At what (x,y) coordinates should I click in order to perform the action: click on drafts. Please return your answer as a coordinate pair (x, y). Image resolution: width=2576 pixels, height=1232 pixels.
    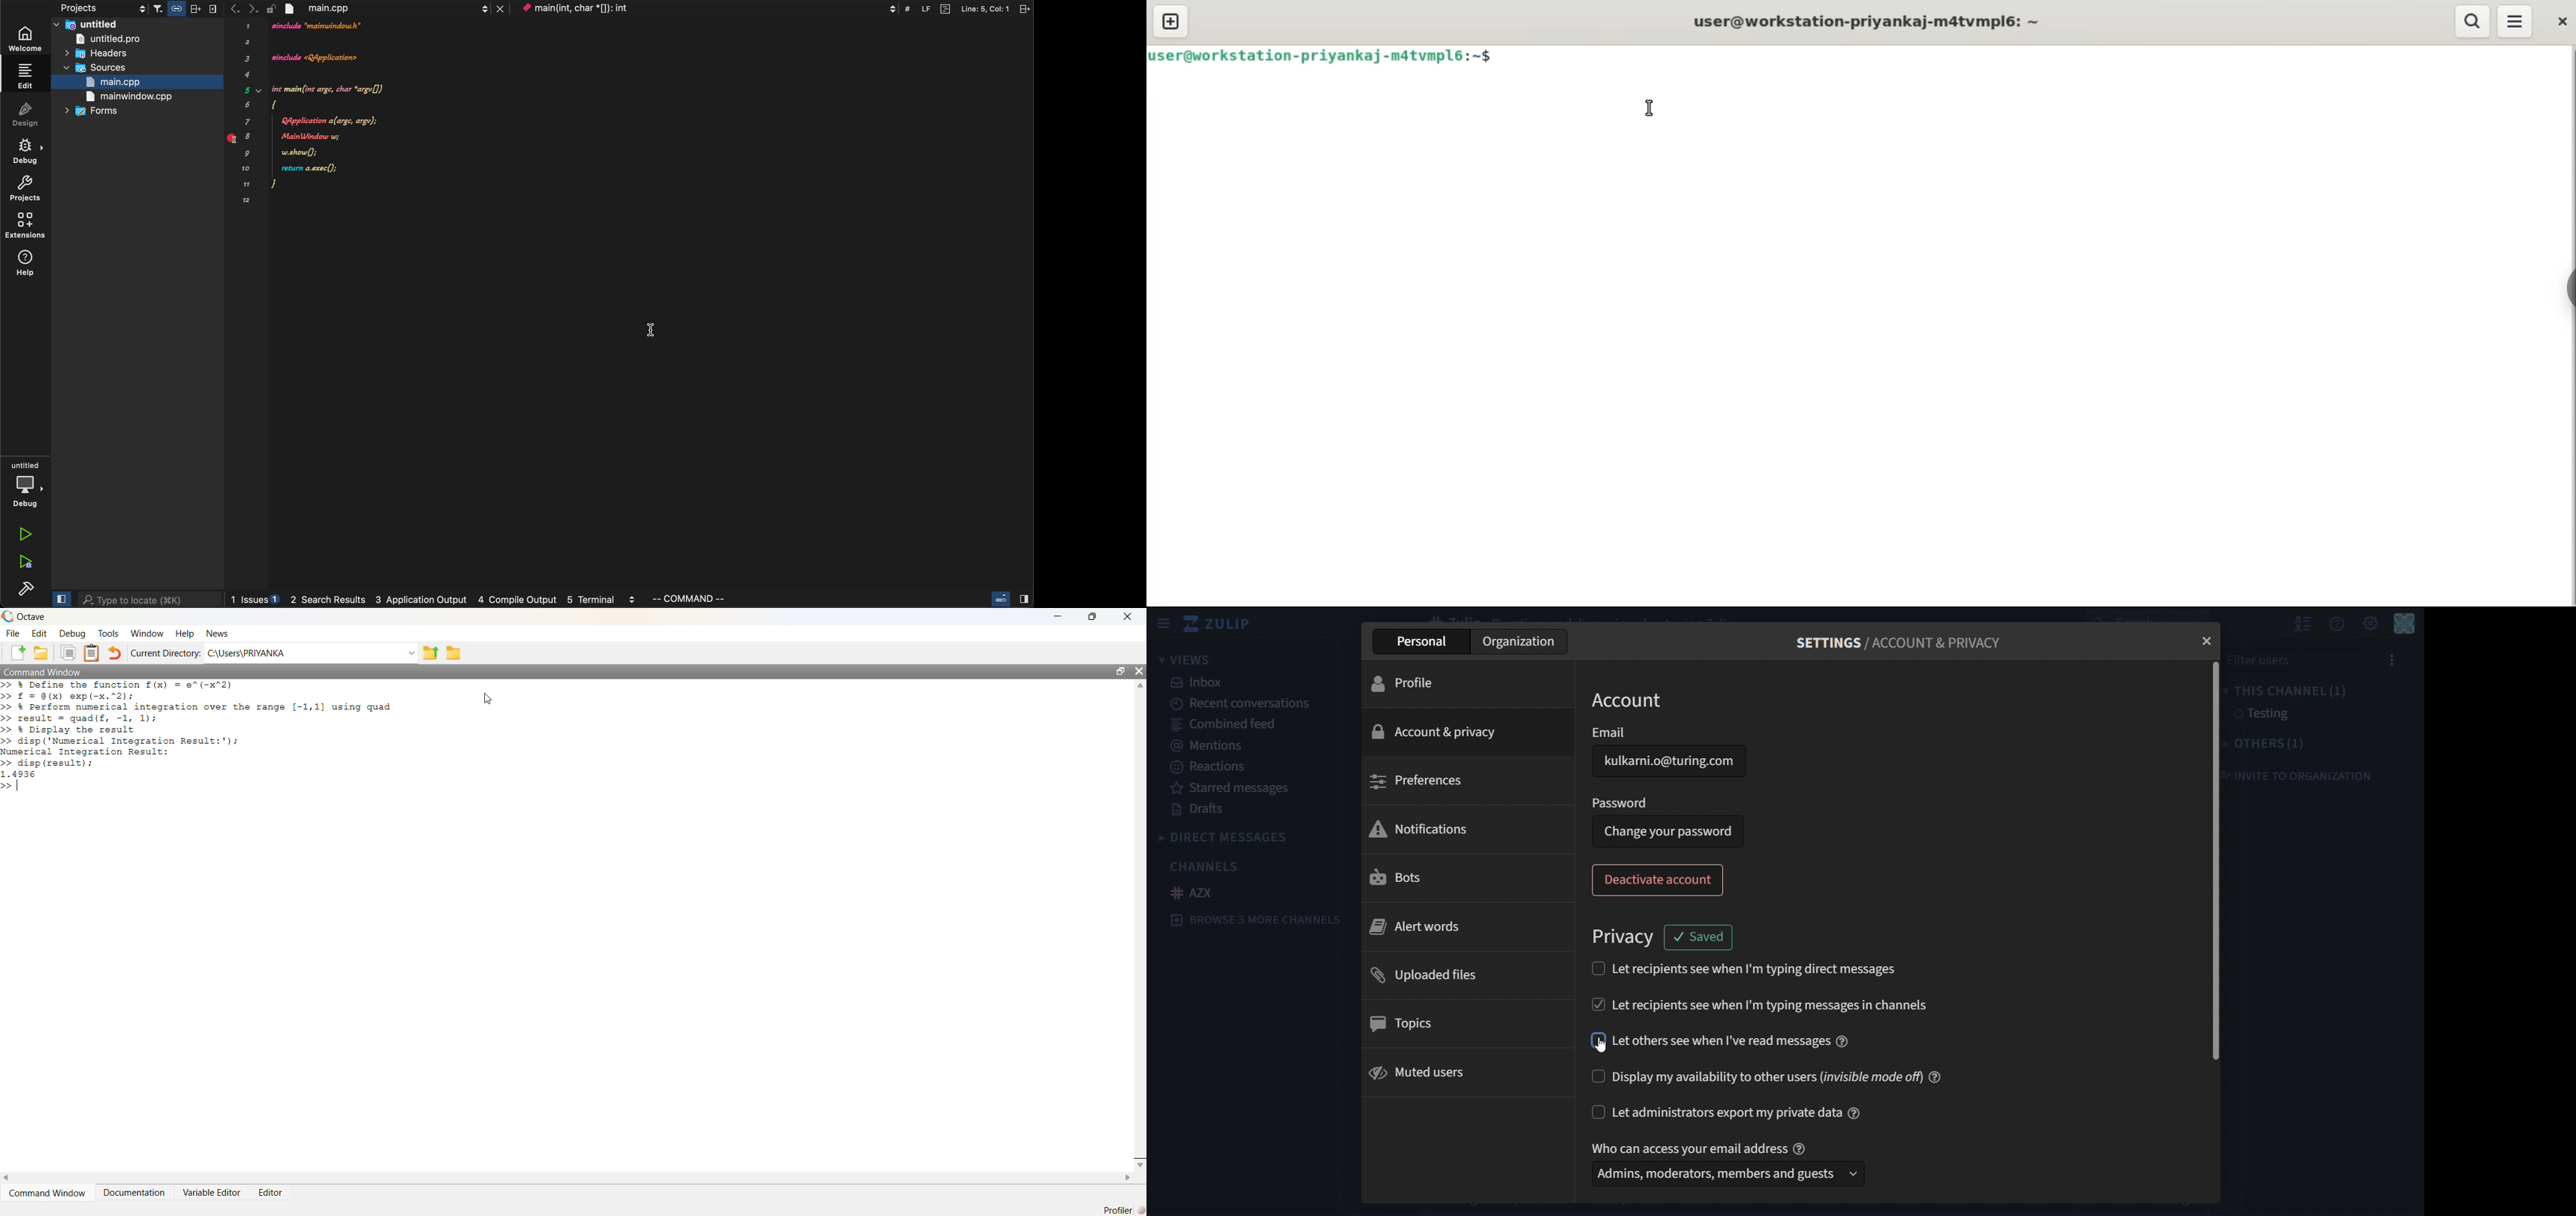
    Looking at the image, I should click on (1196, 809).